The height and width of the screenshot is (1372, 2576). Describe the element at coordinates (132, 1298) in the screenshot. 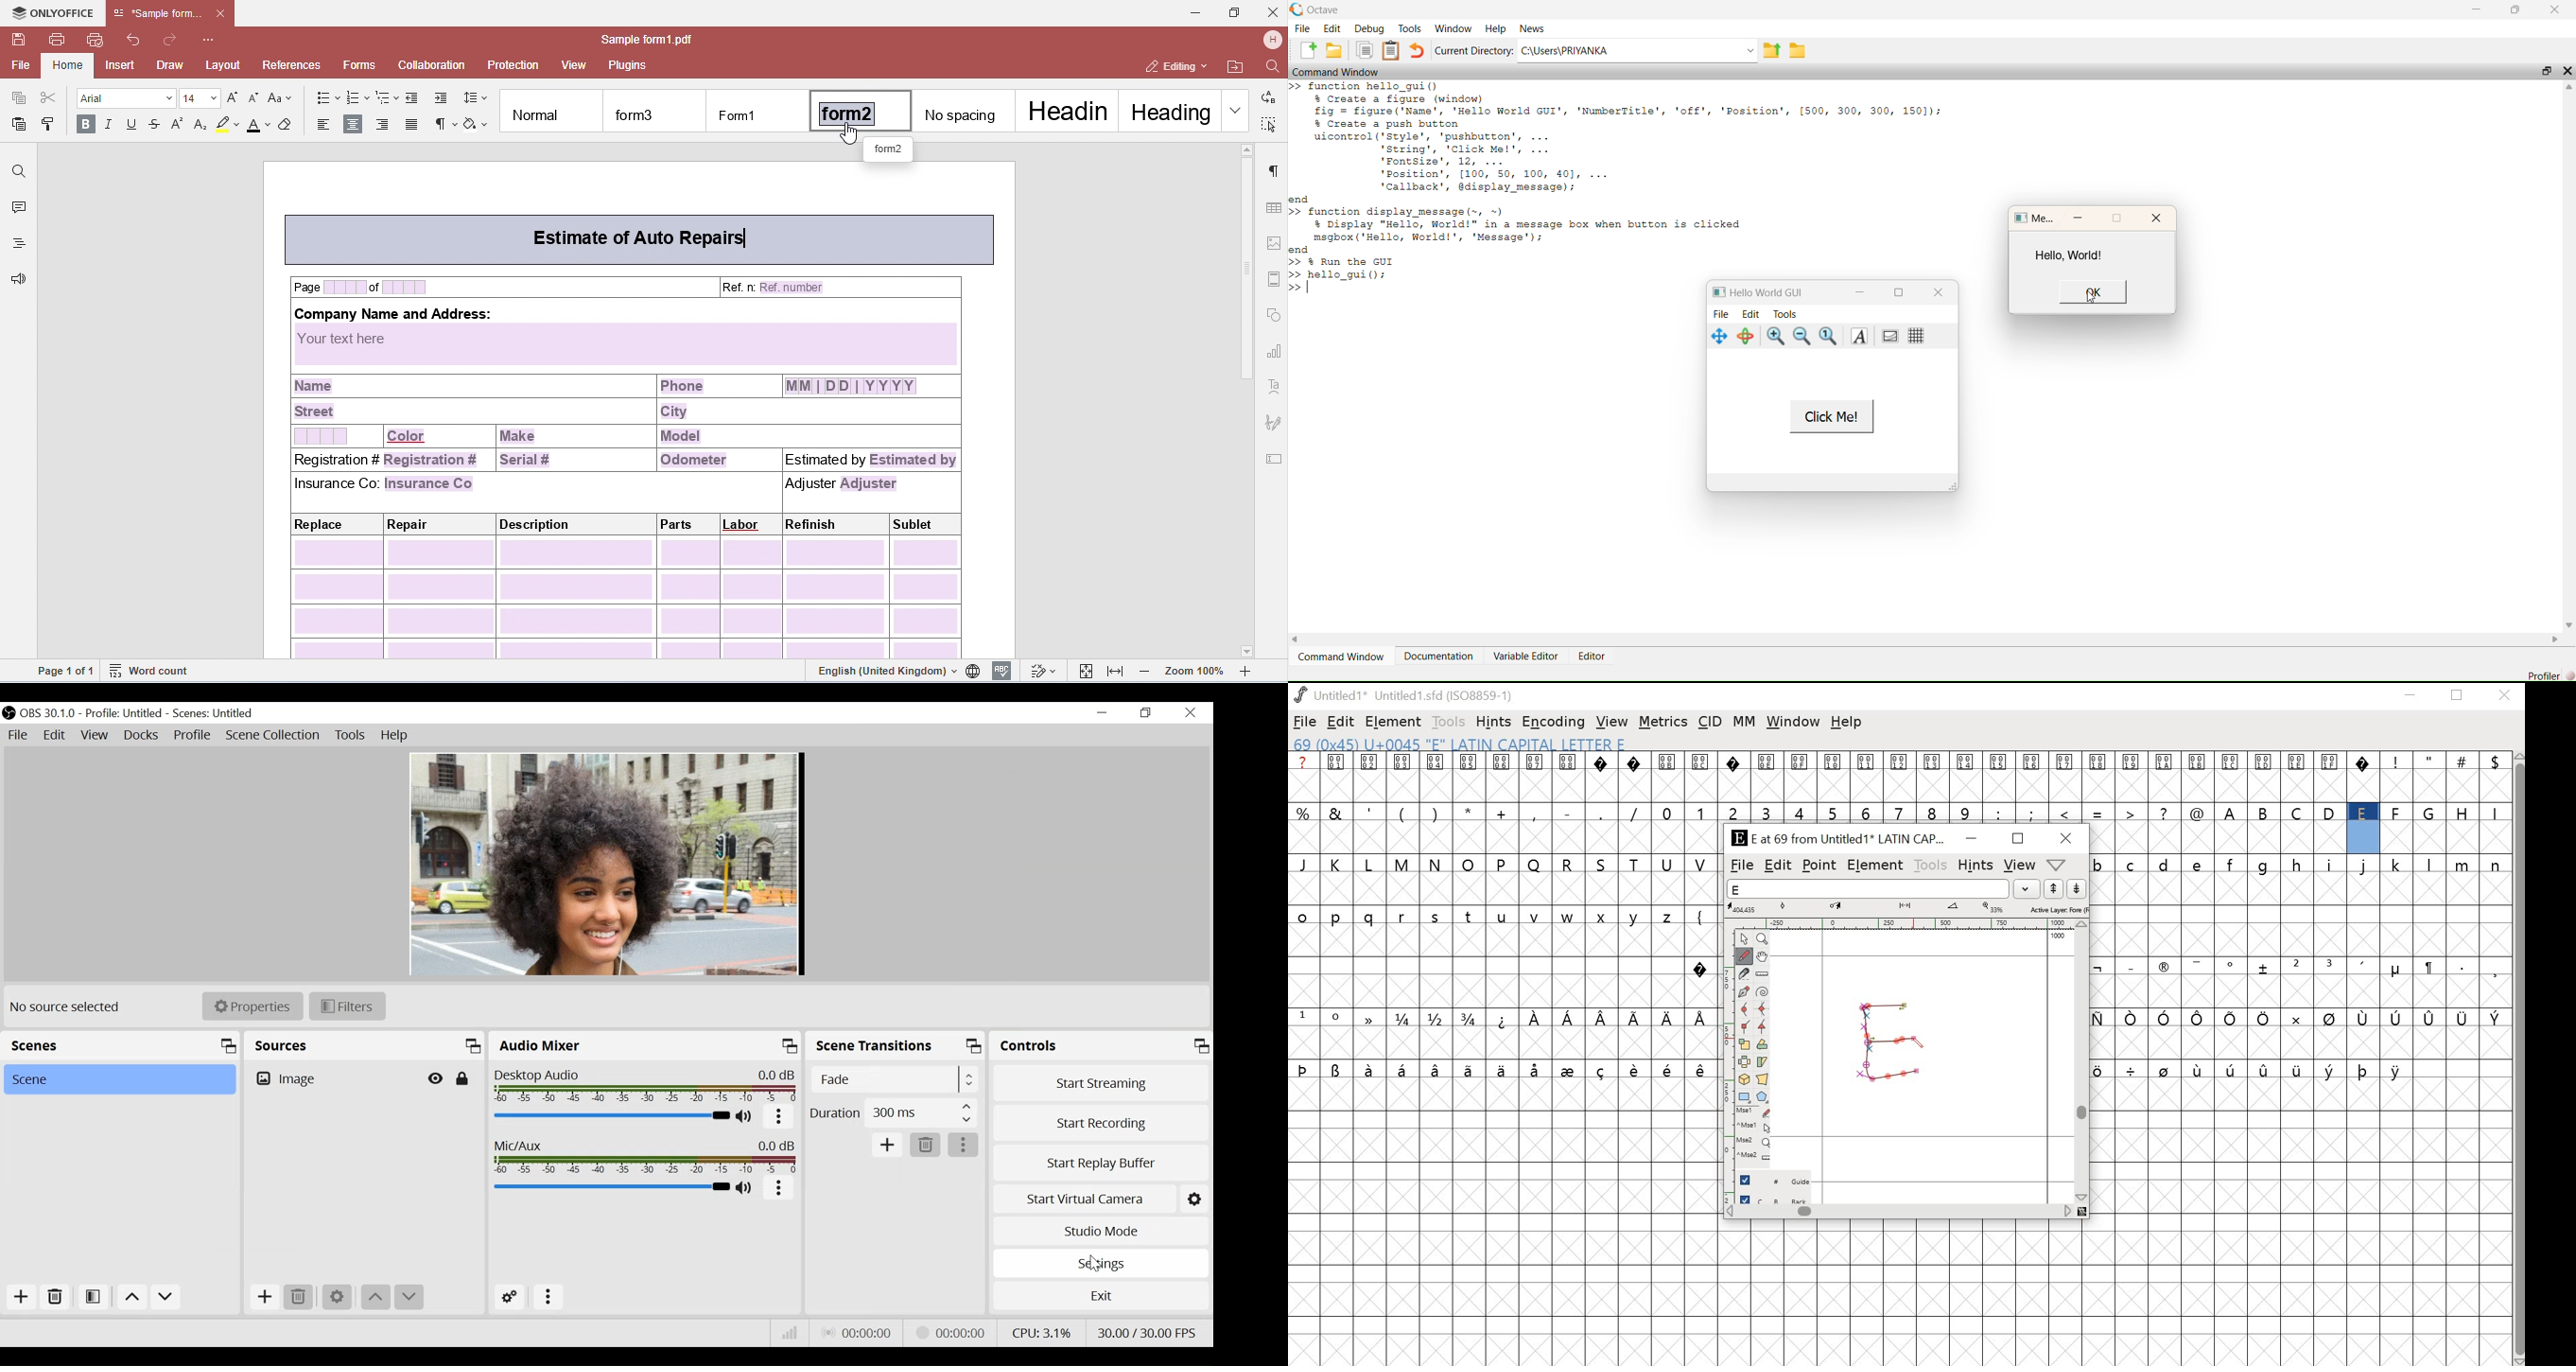

I see `Move up` at that location.